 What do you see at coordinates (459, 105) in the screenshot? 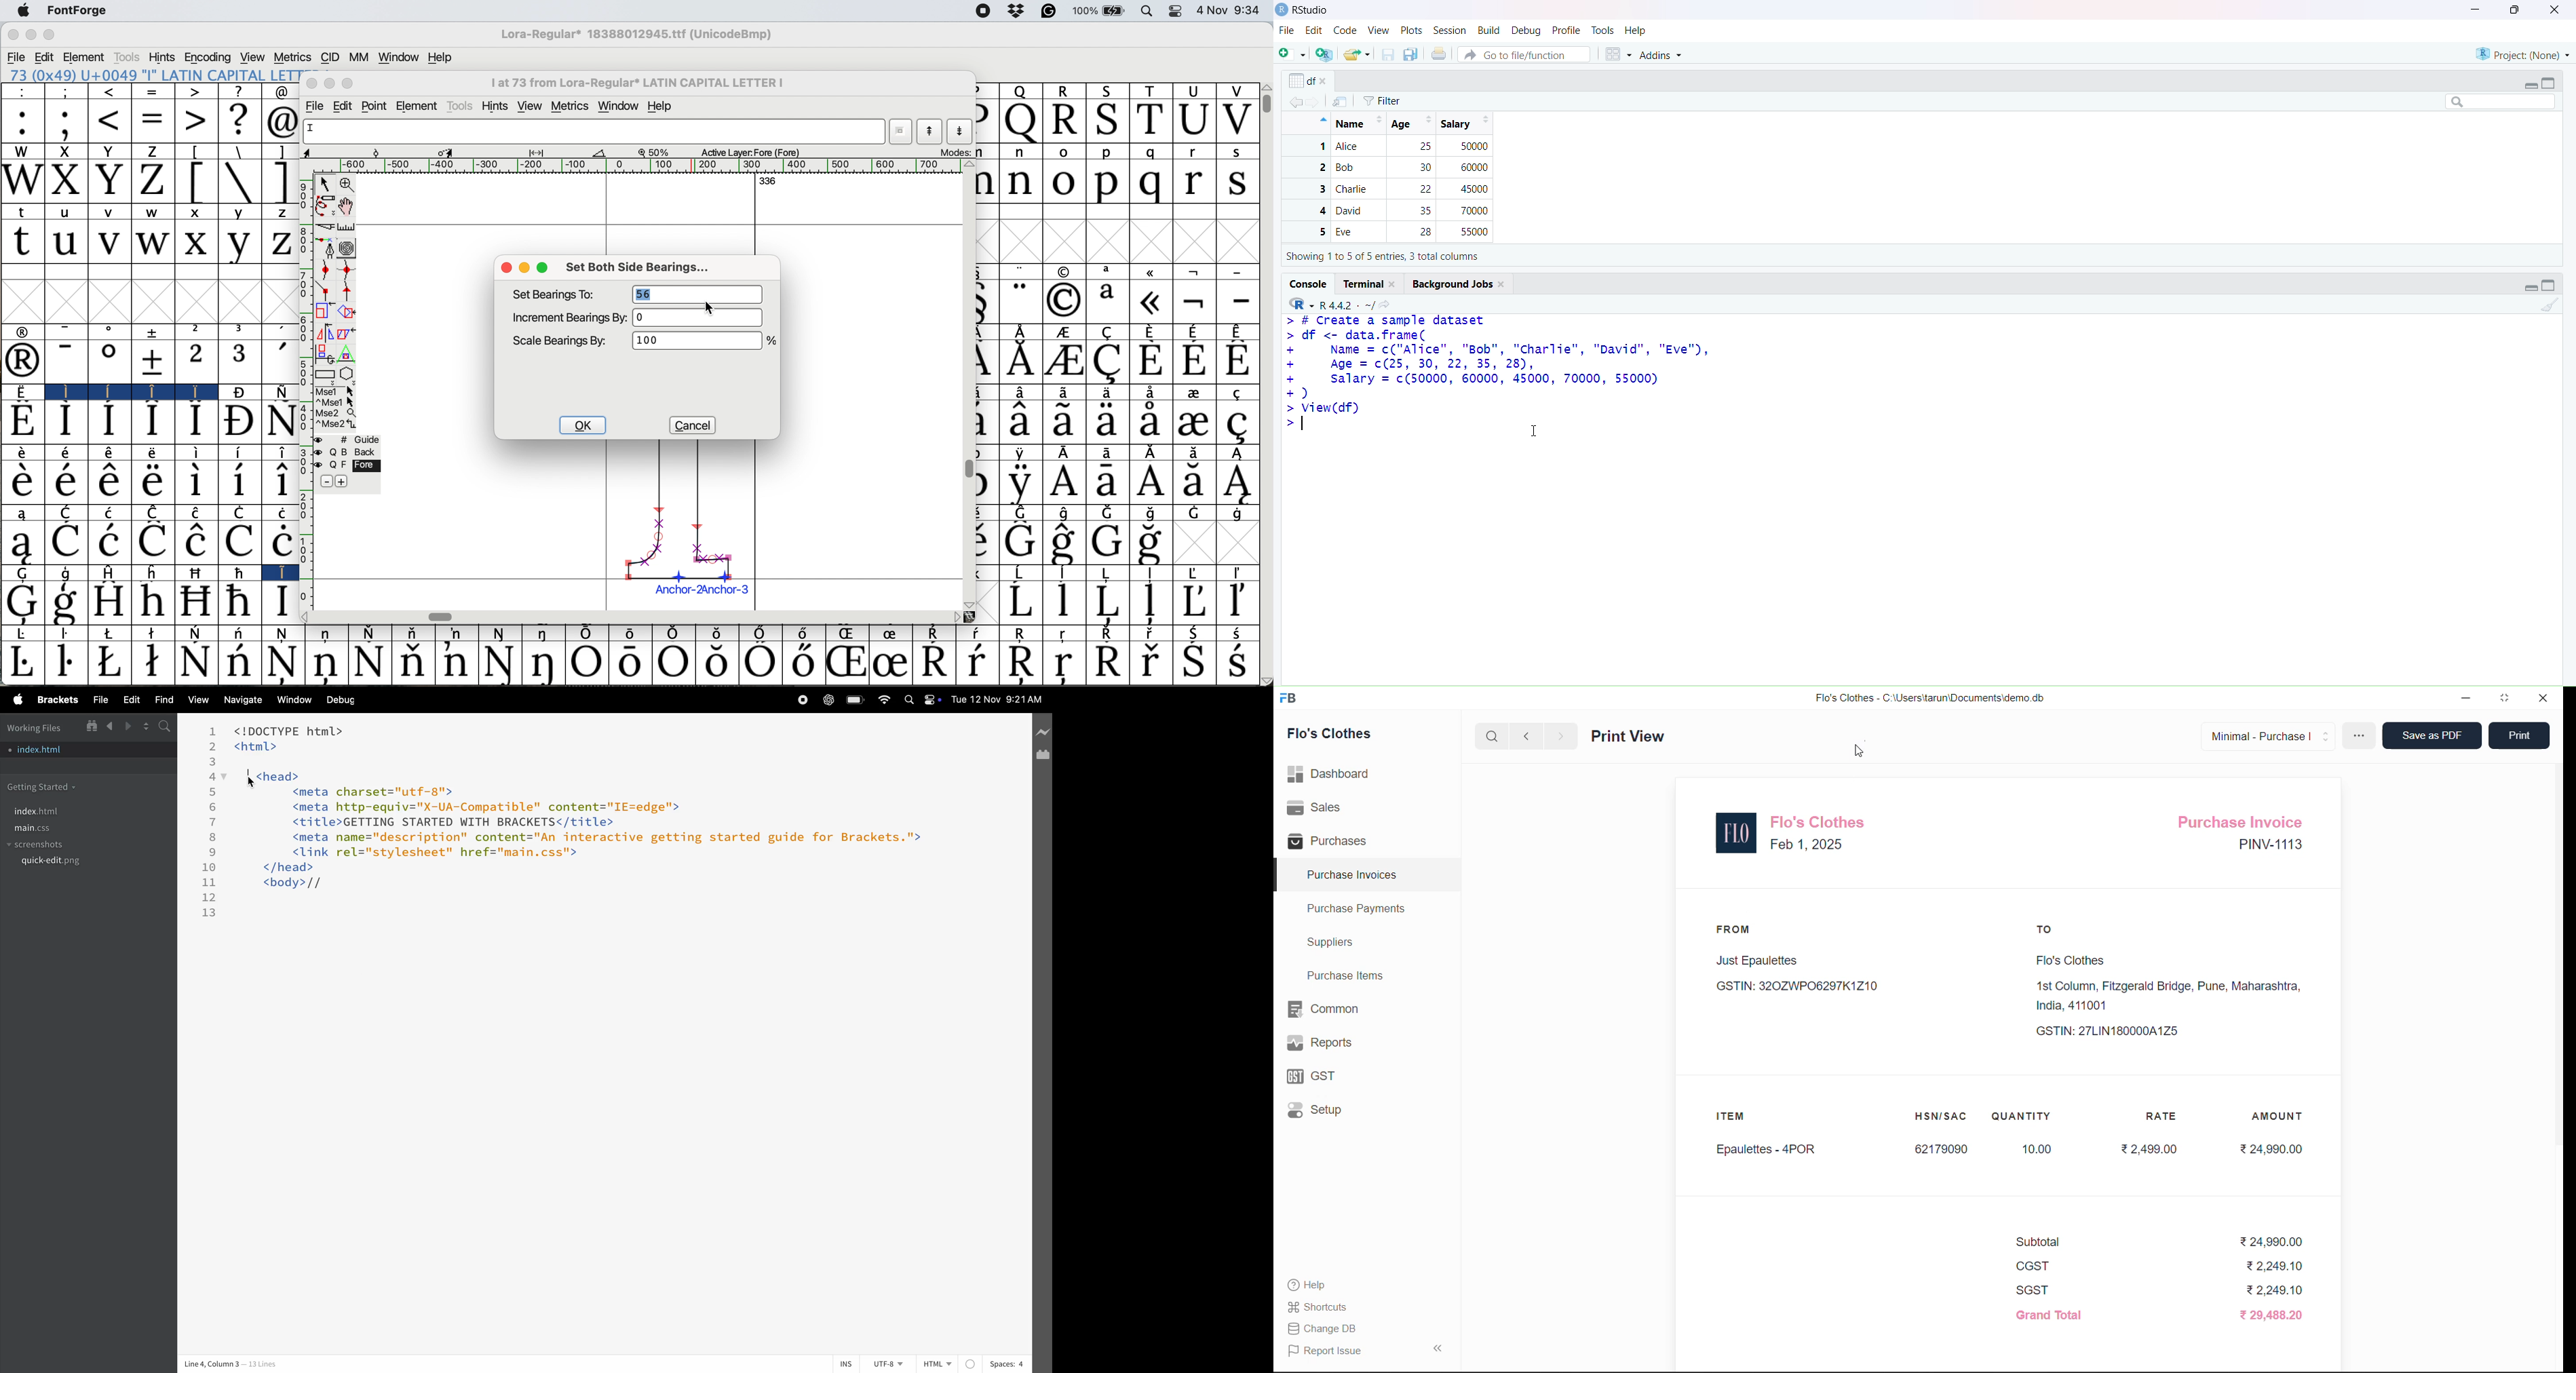
I see `tools` at bounding box center [459, 105].